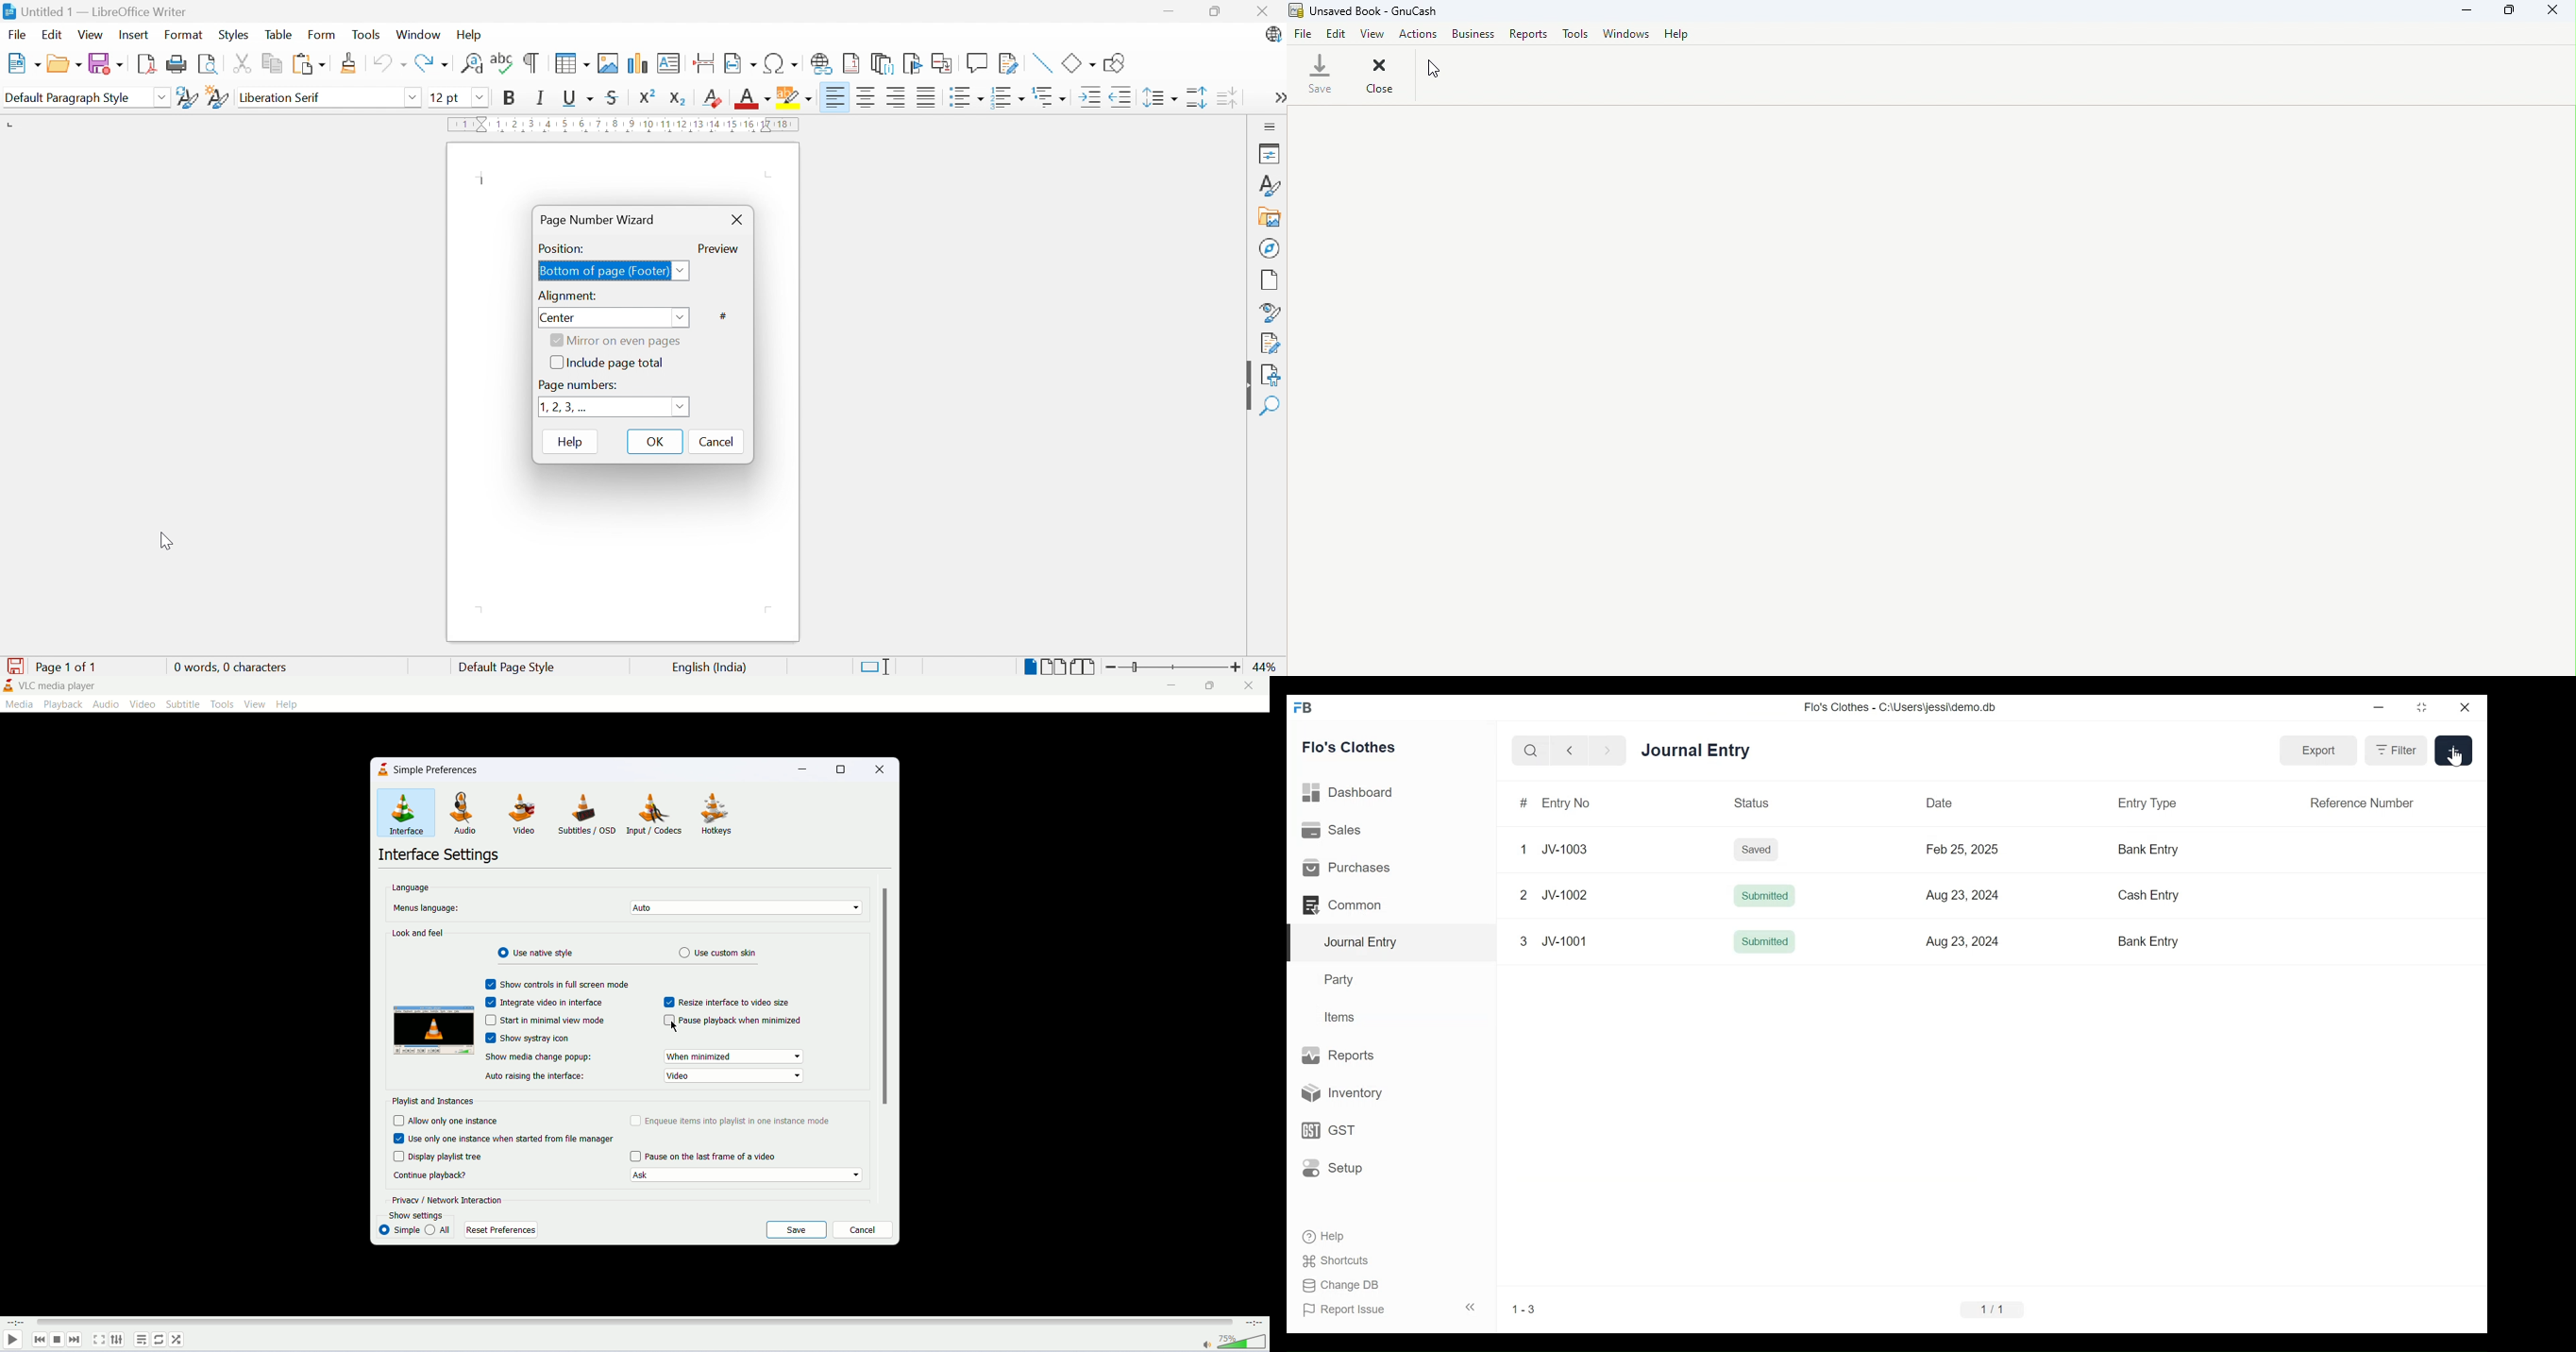  I want to click on Toggle print preview, so click(211, 64).